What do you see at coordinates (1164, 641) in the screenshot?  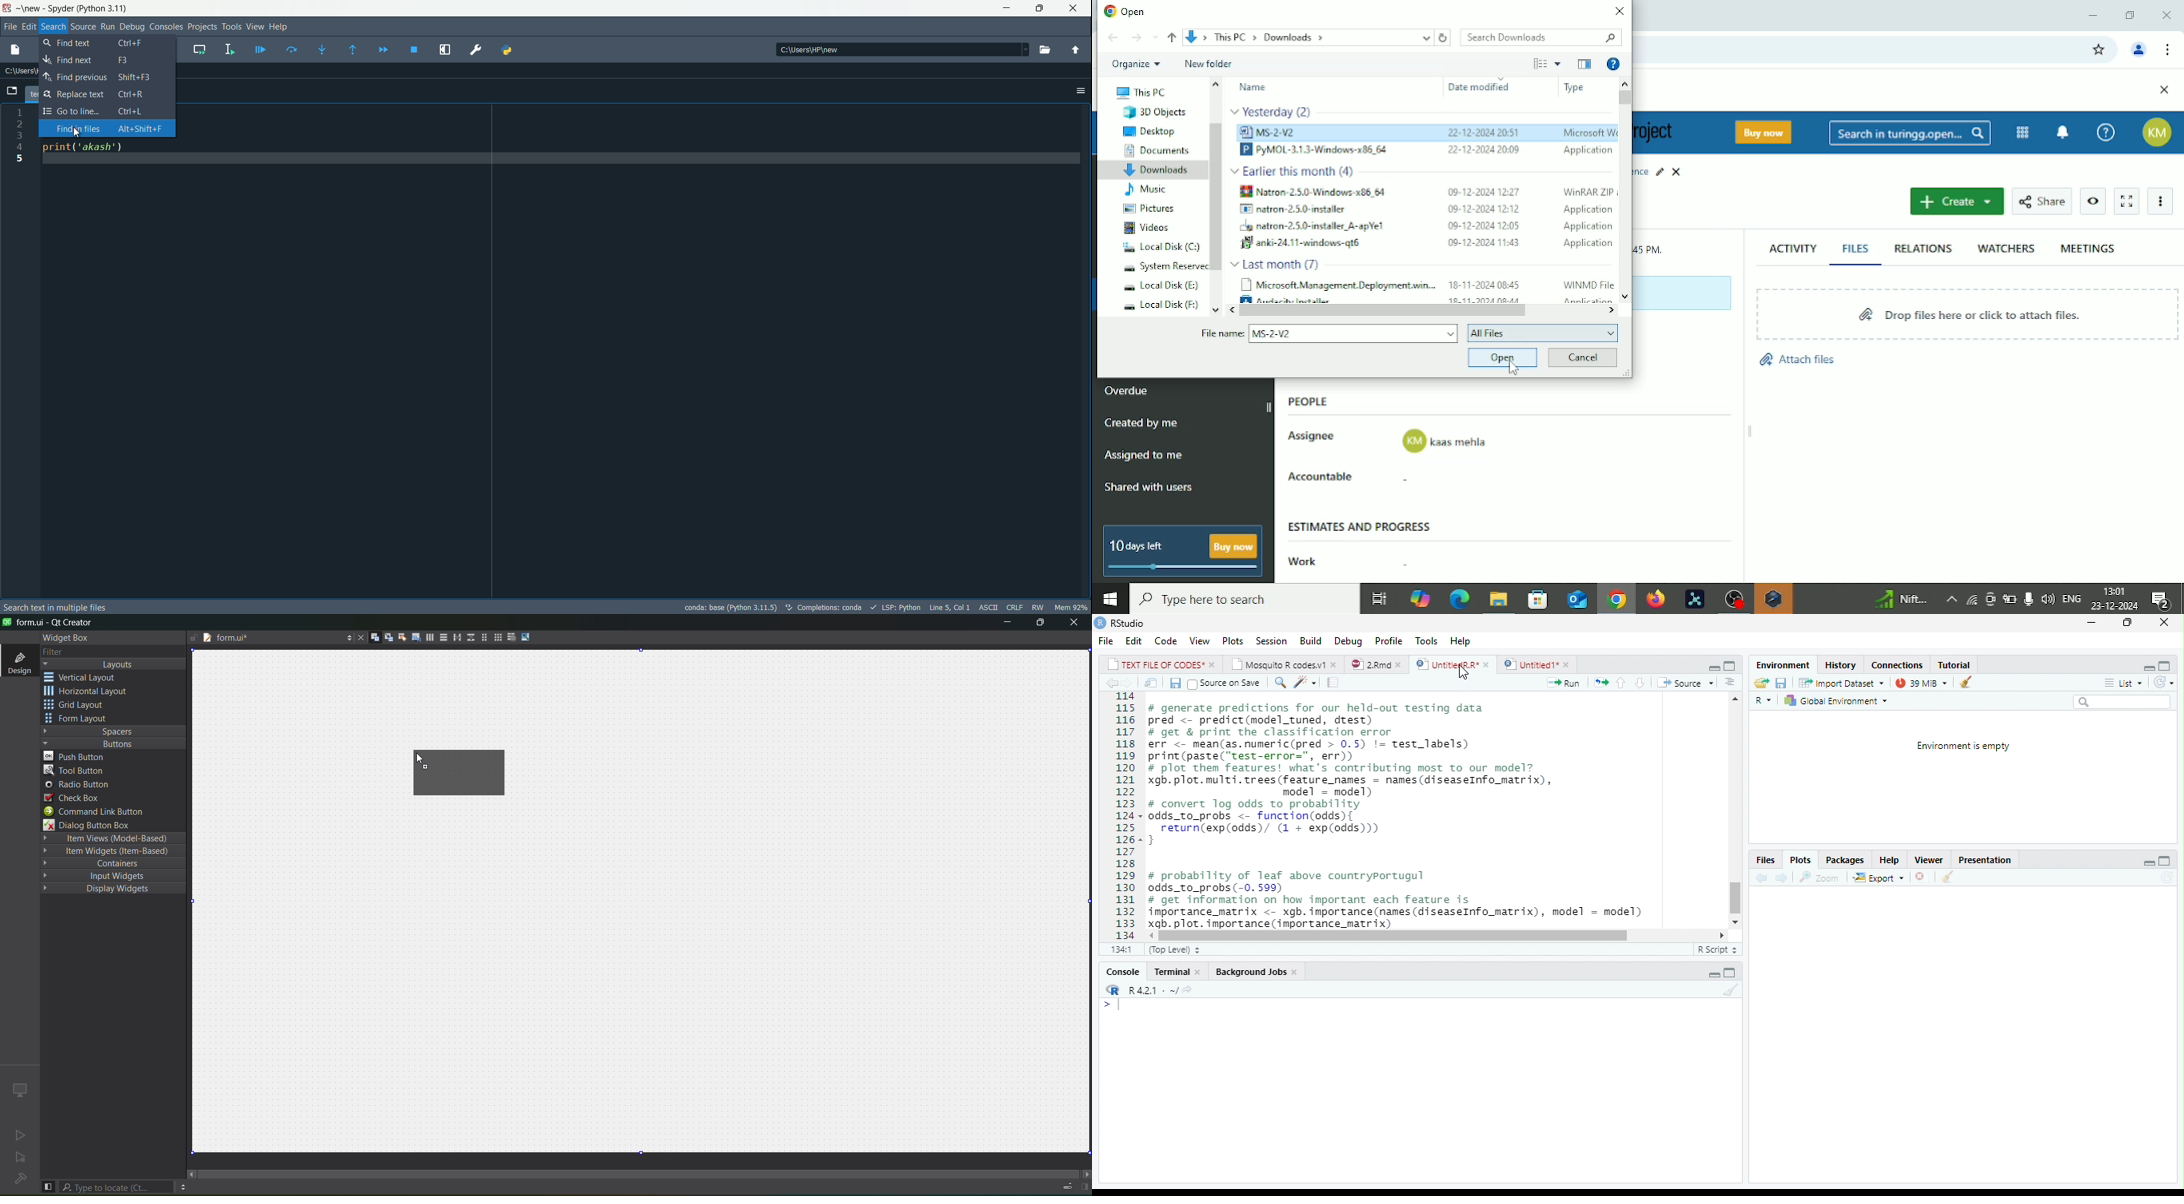 I see `Code` at bounding box center [1164, 641].